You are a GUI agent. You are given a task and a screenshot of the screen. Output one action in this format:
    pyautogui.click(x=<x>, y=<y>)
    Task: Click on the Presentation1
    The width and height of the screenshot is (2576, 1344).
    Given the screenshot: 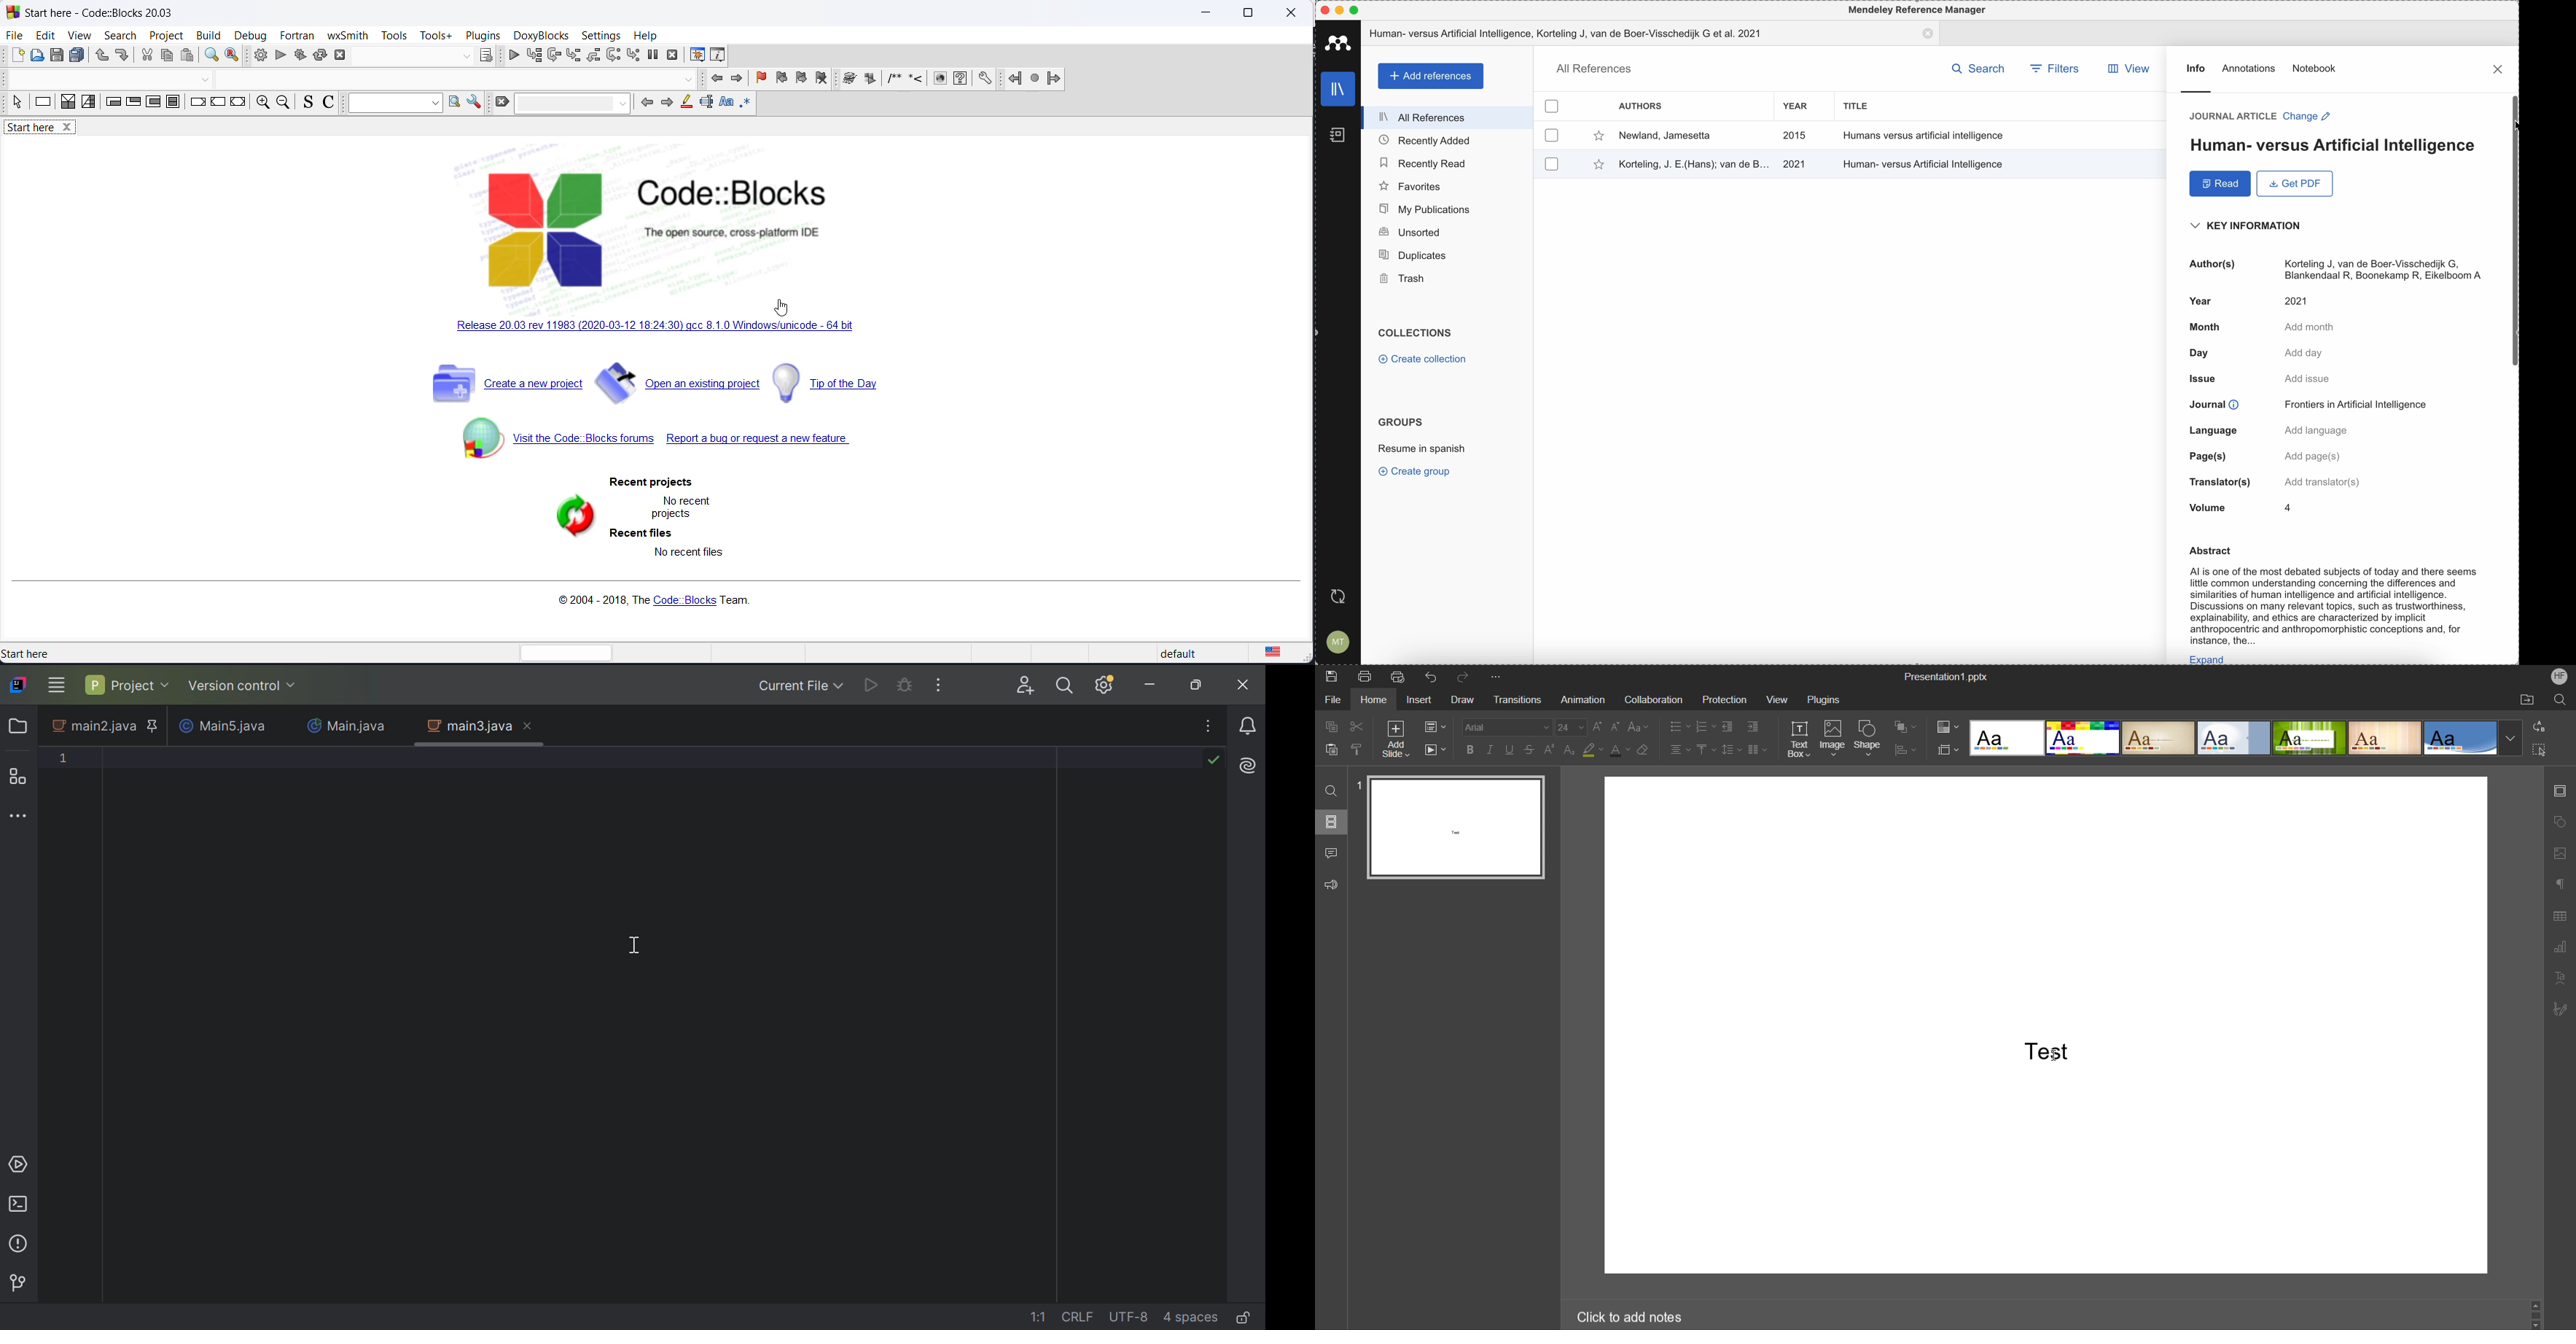 What is the action you would take?
    pyautogui.click(x=1947, y=677)
    